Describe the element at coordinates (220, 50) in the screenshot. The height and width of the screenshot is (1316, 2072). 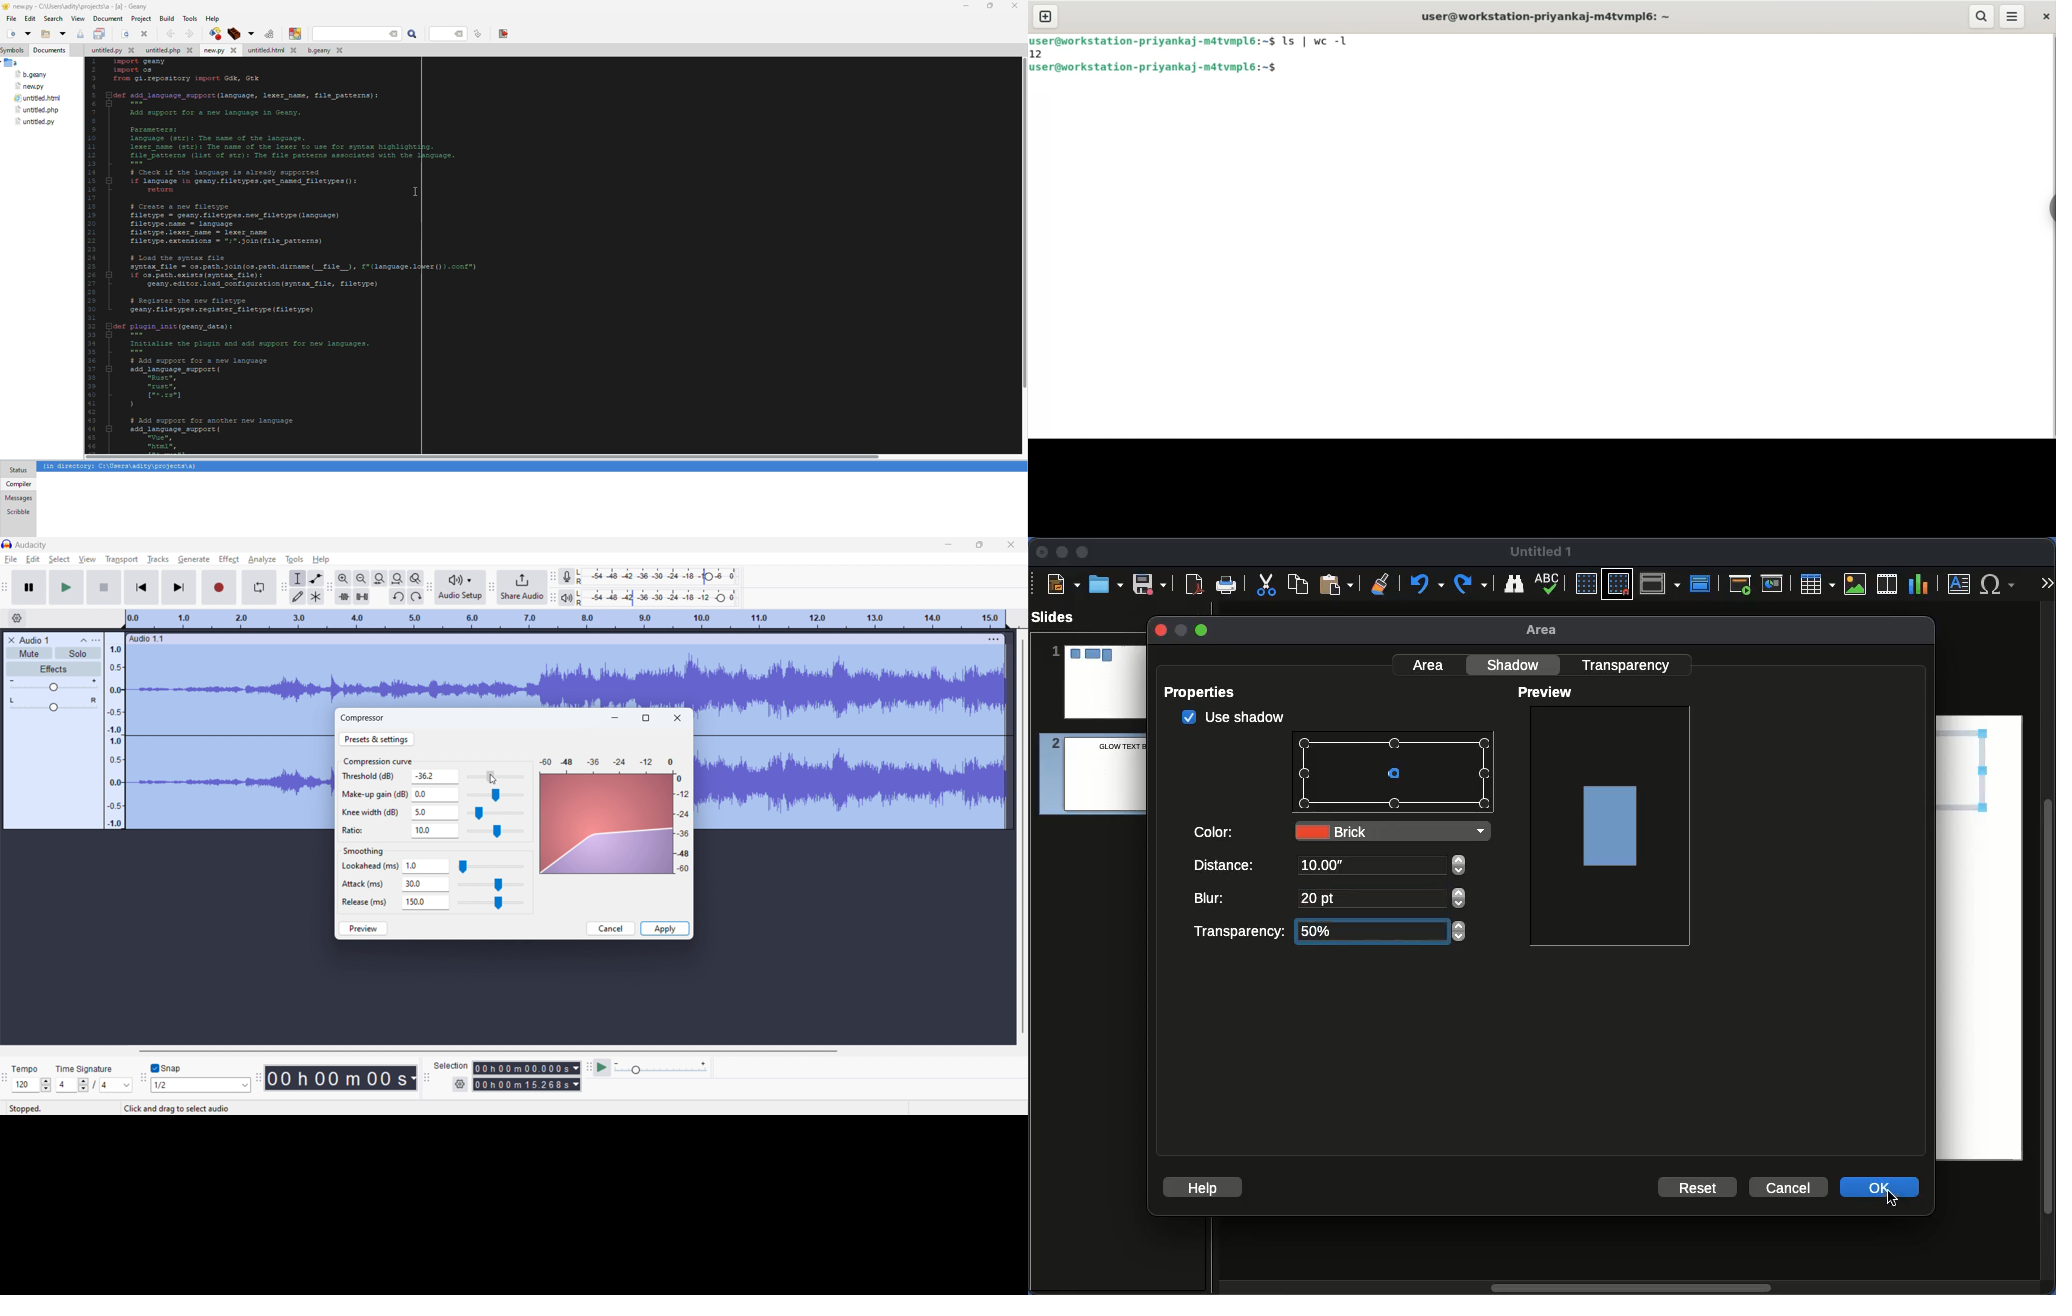
I see `file` at that location.